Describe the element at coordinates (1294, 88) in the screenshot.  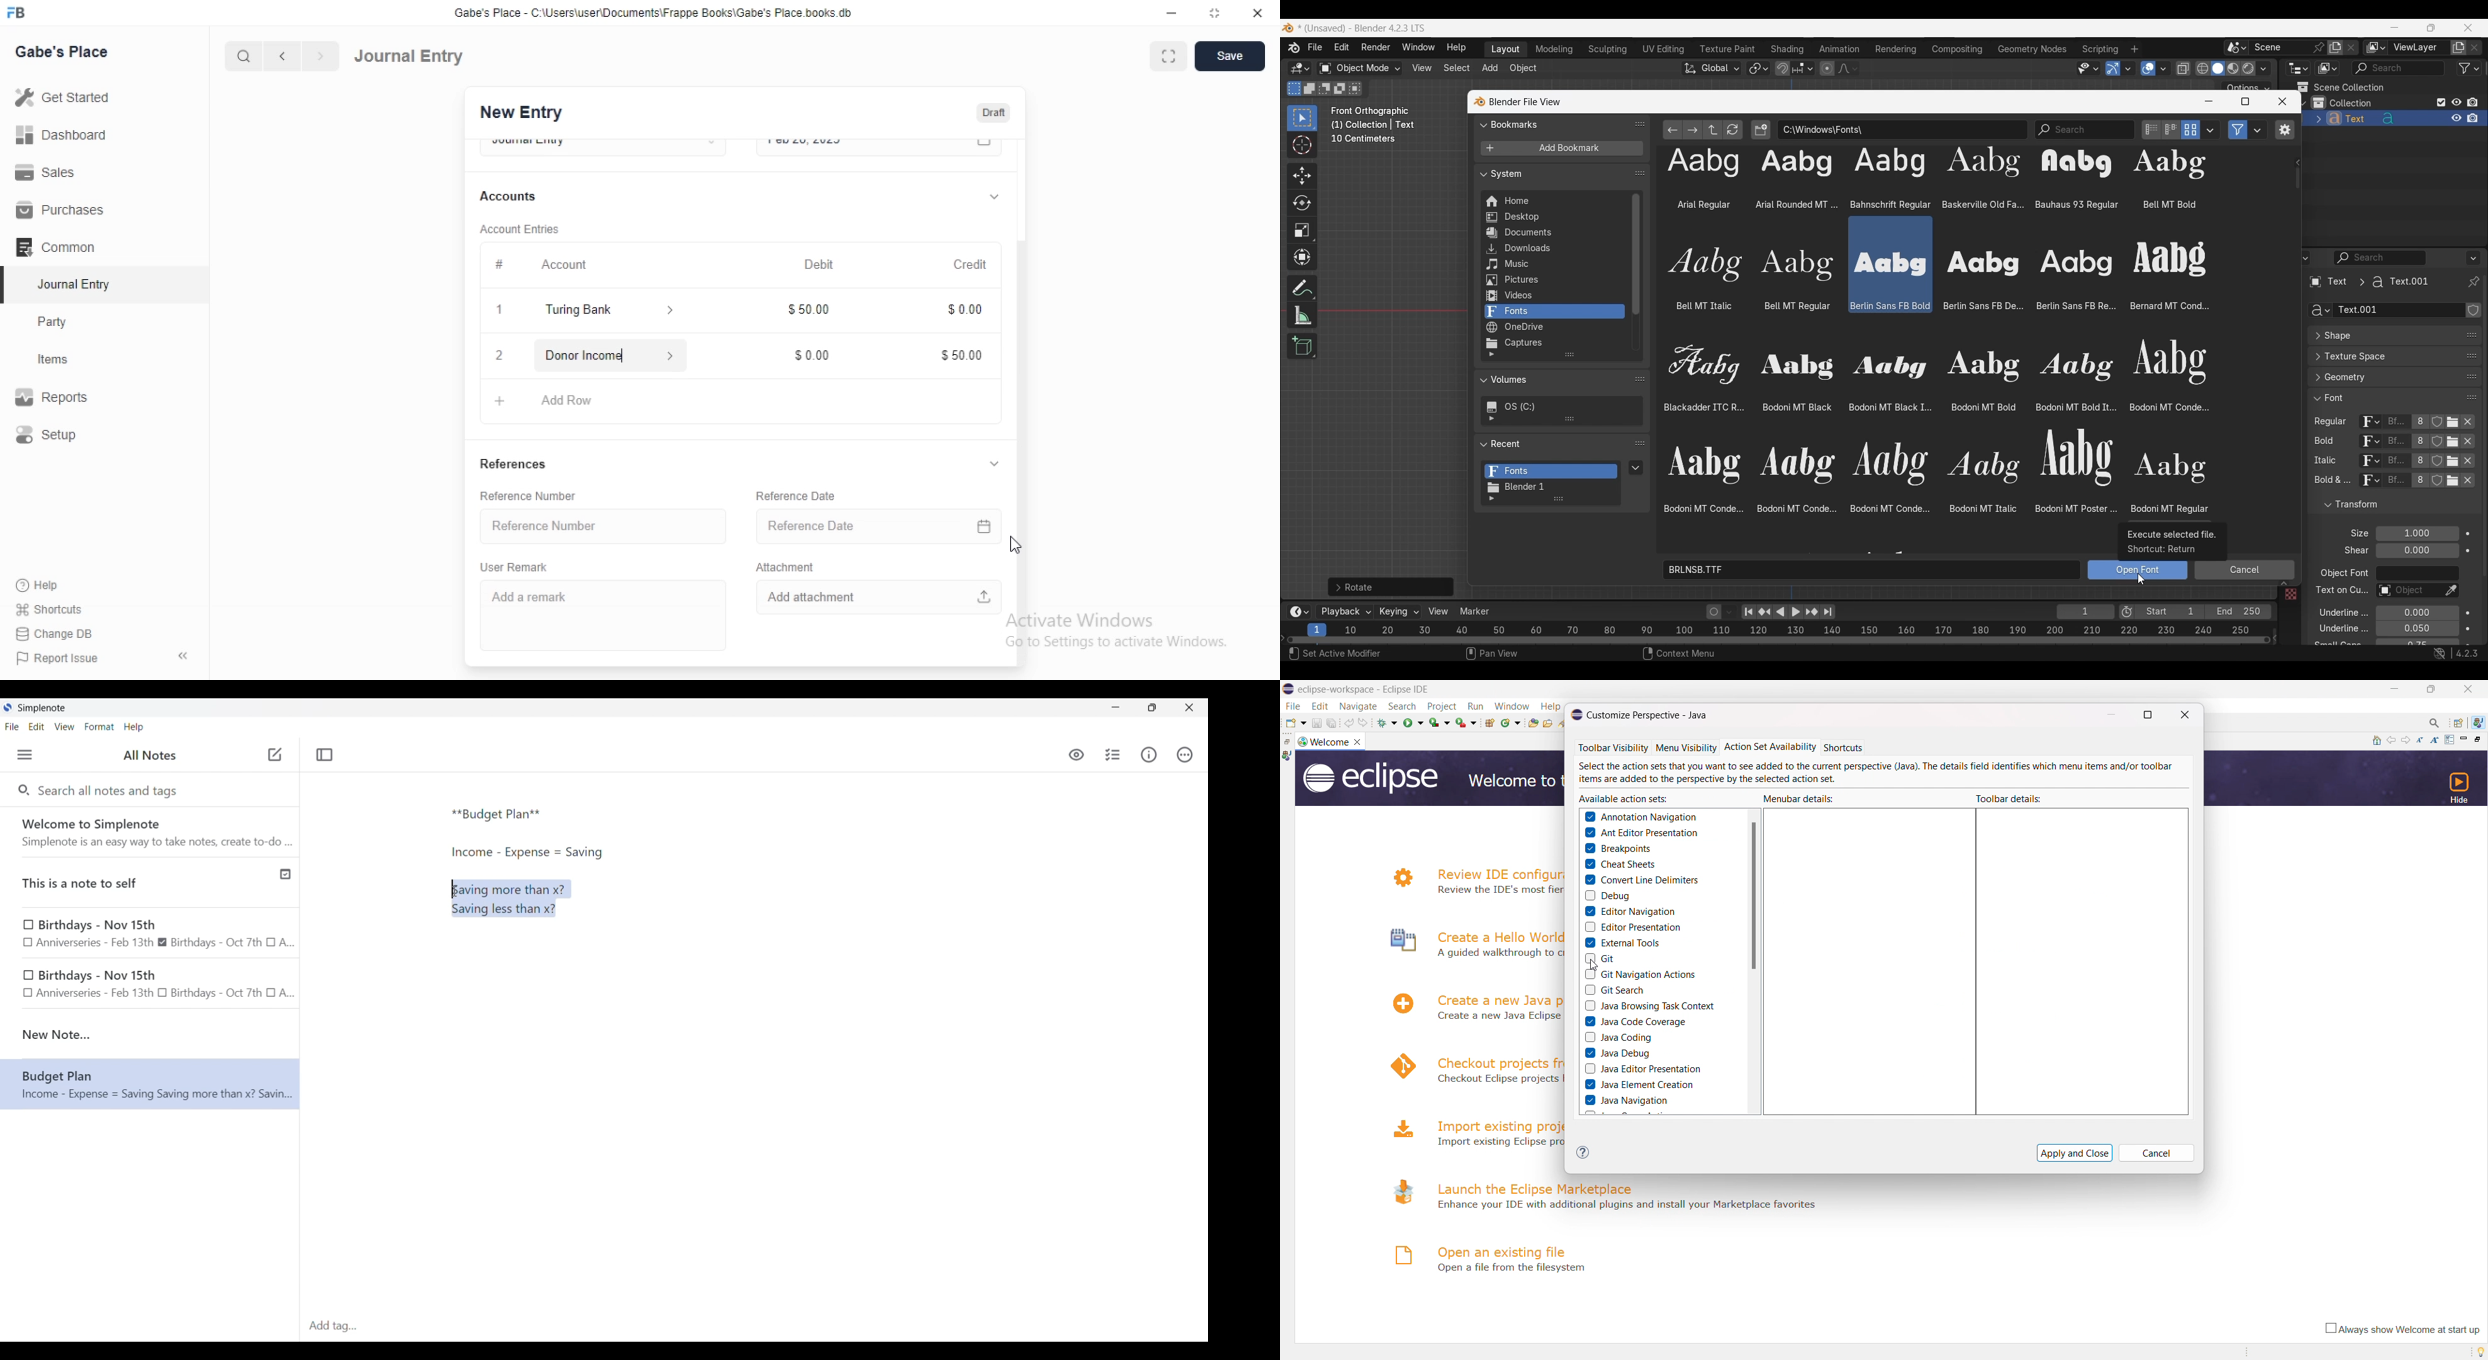
I see `Set a new selection` at that location.